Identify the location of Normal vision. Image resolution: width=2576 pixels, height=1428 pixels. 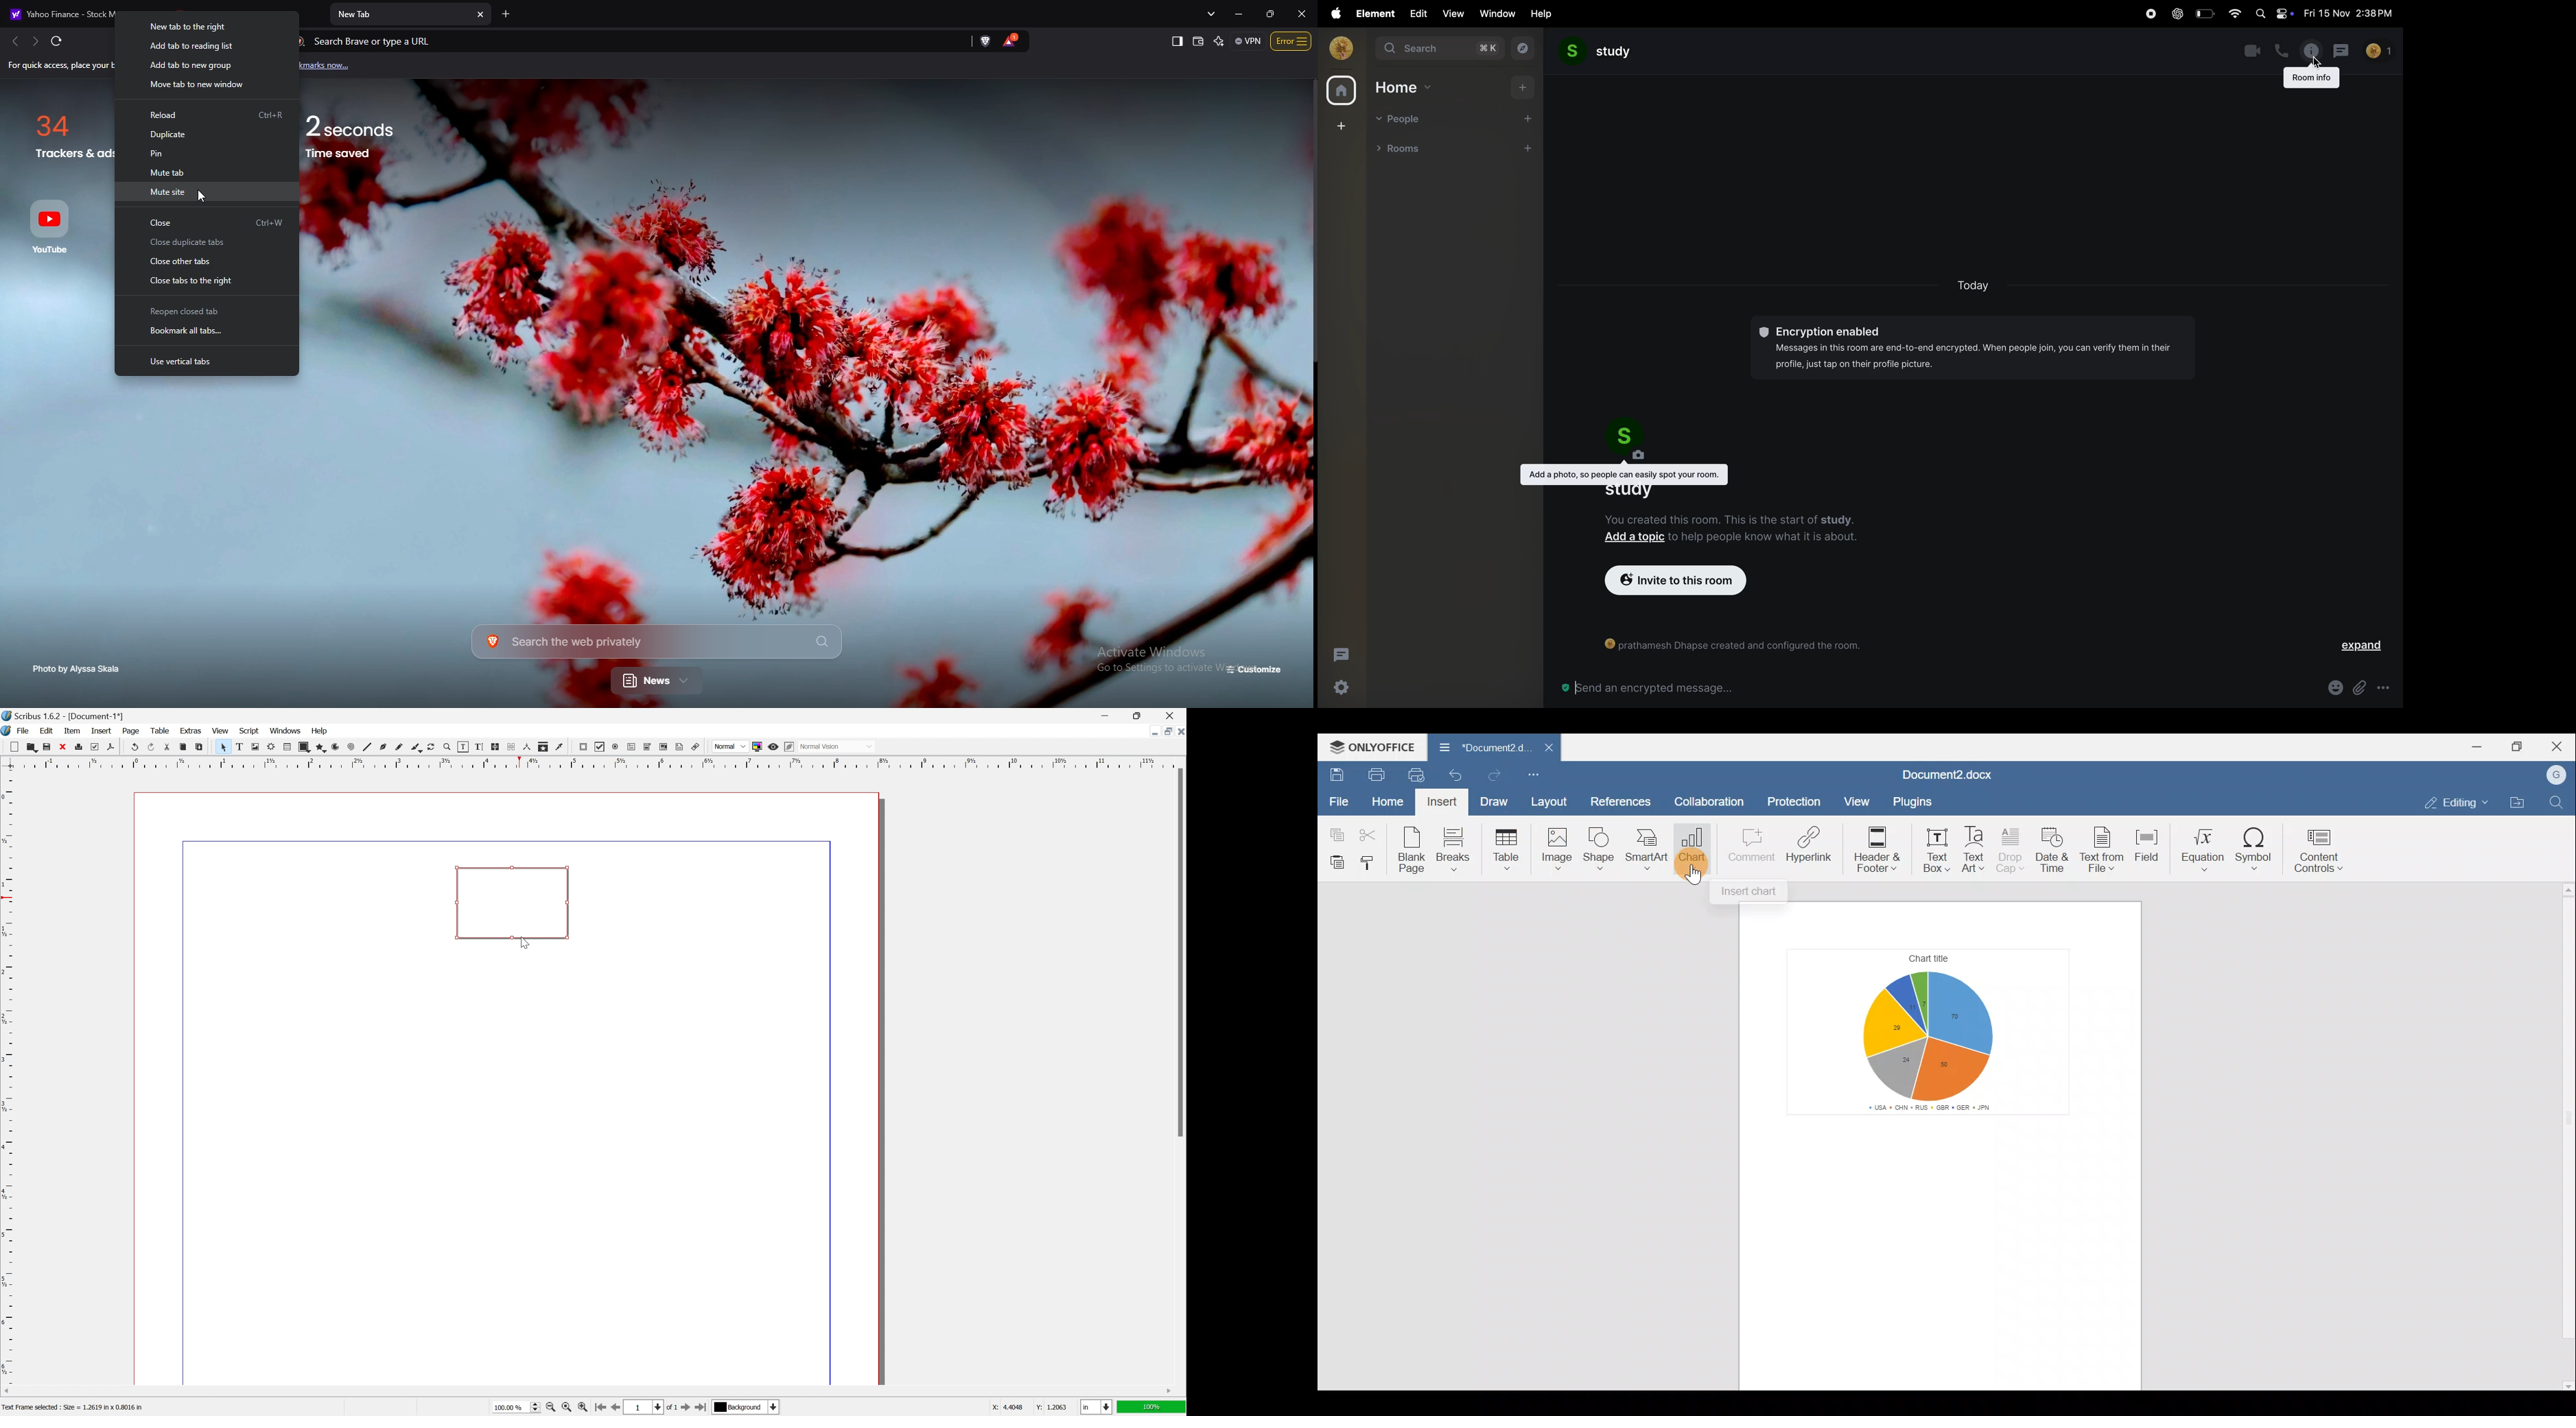
(839, 746).